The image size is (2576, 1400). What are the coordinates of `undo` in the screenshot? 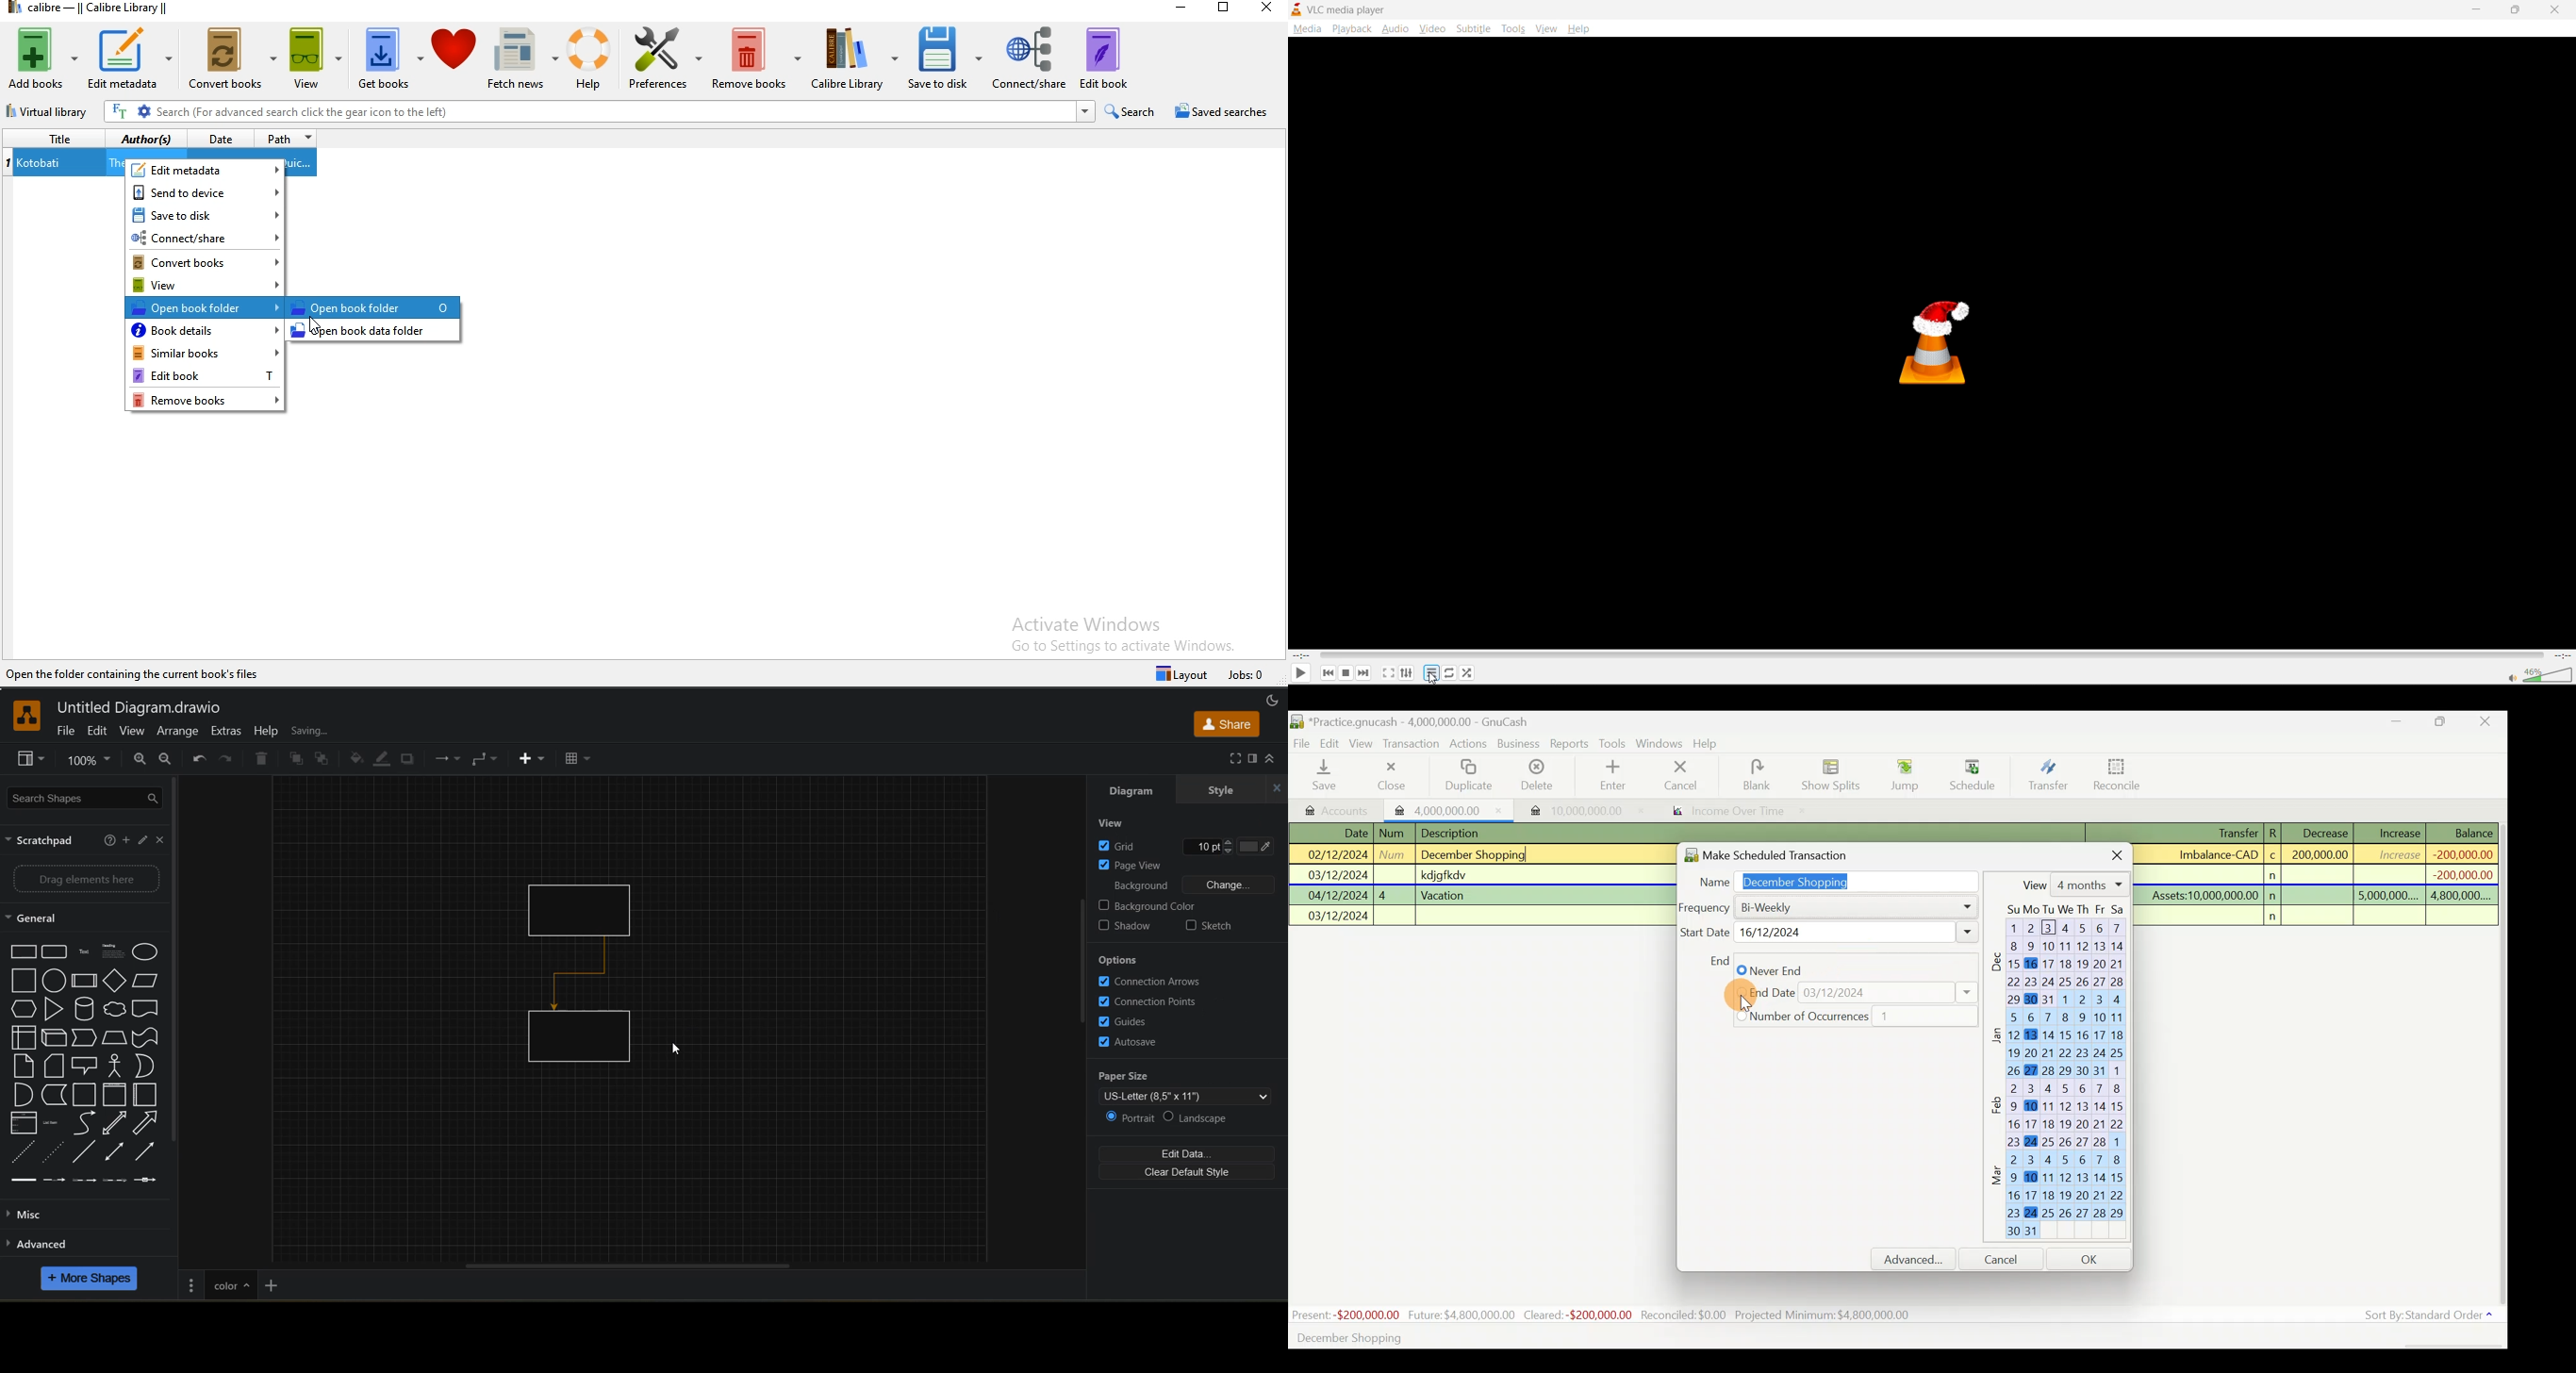 It's located at (197, 759).